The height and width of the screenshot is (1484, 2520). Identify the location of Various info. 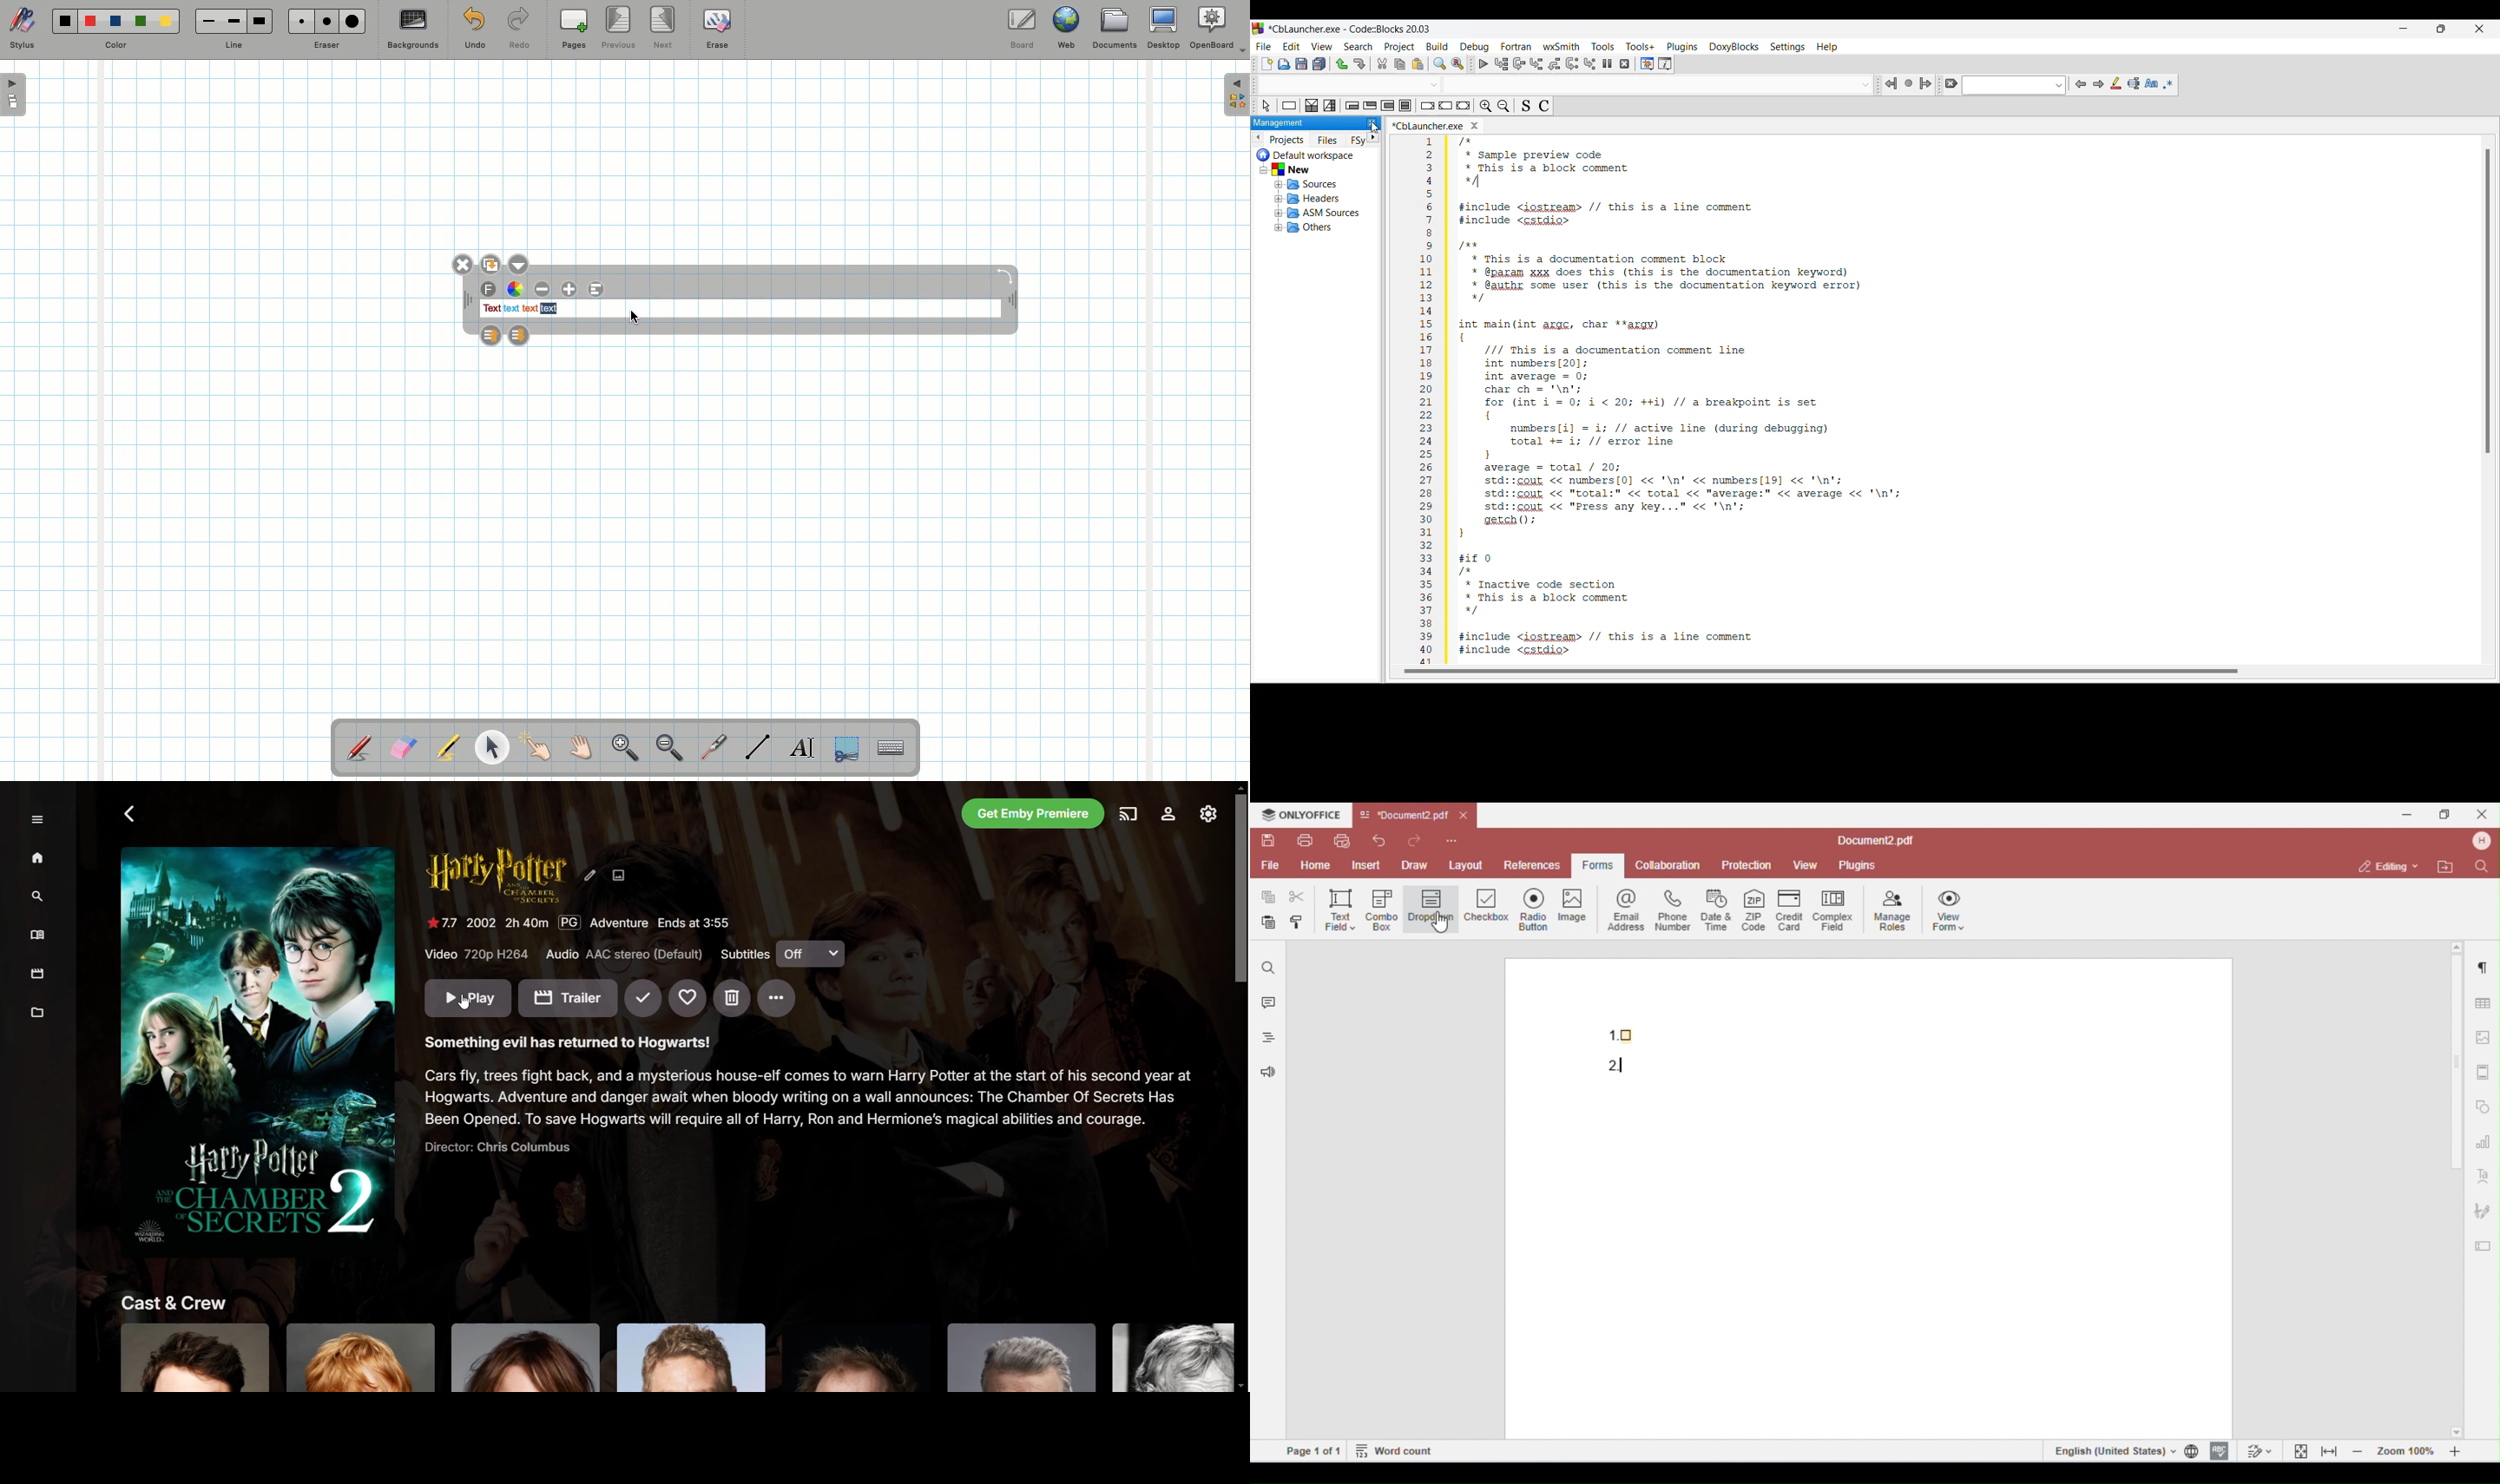
(1665, 63).